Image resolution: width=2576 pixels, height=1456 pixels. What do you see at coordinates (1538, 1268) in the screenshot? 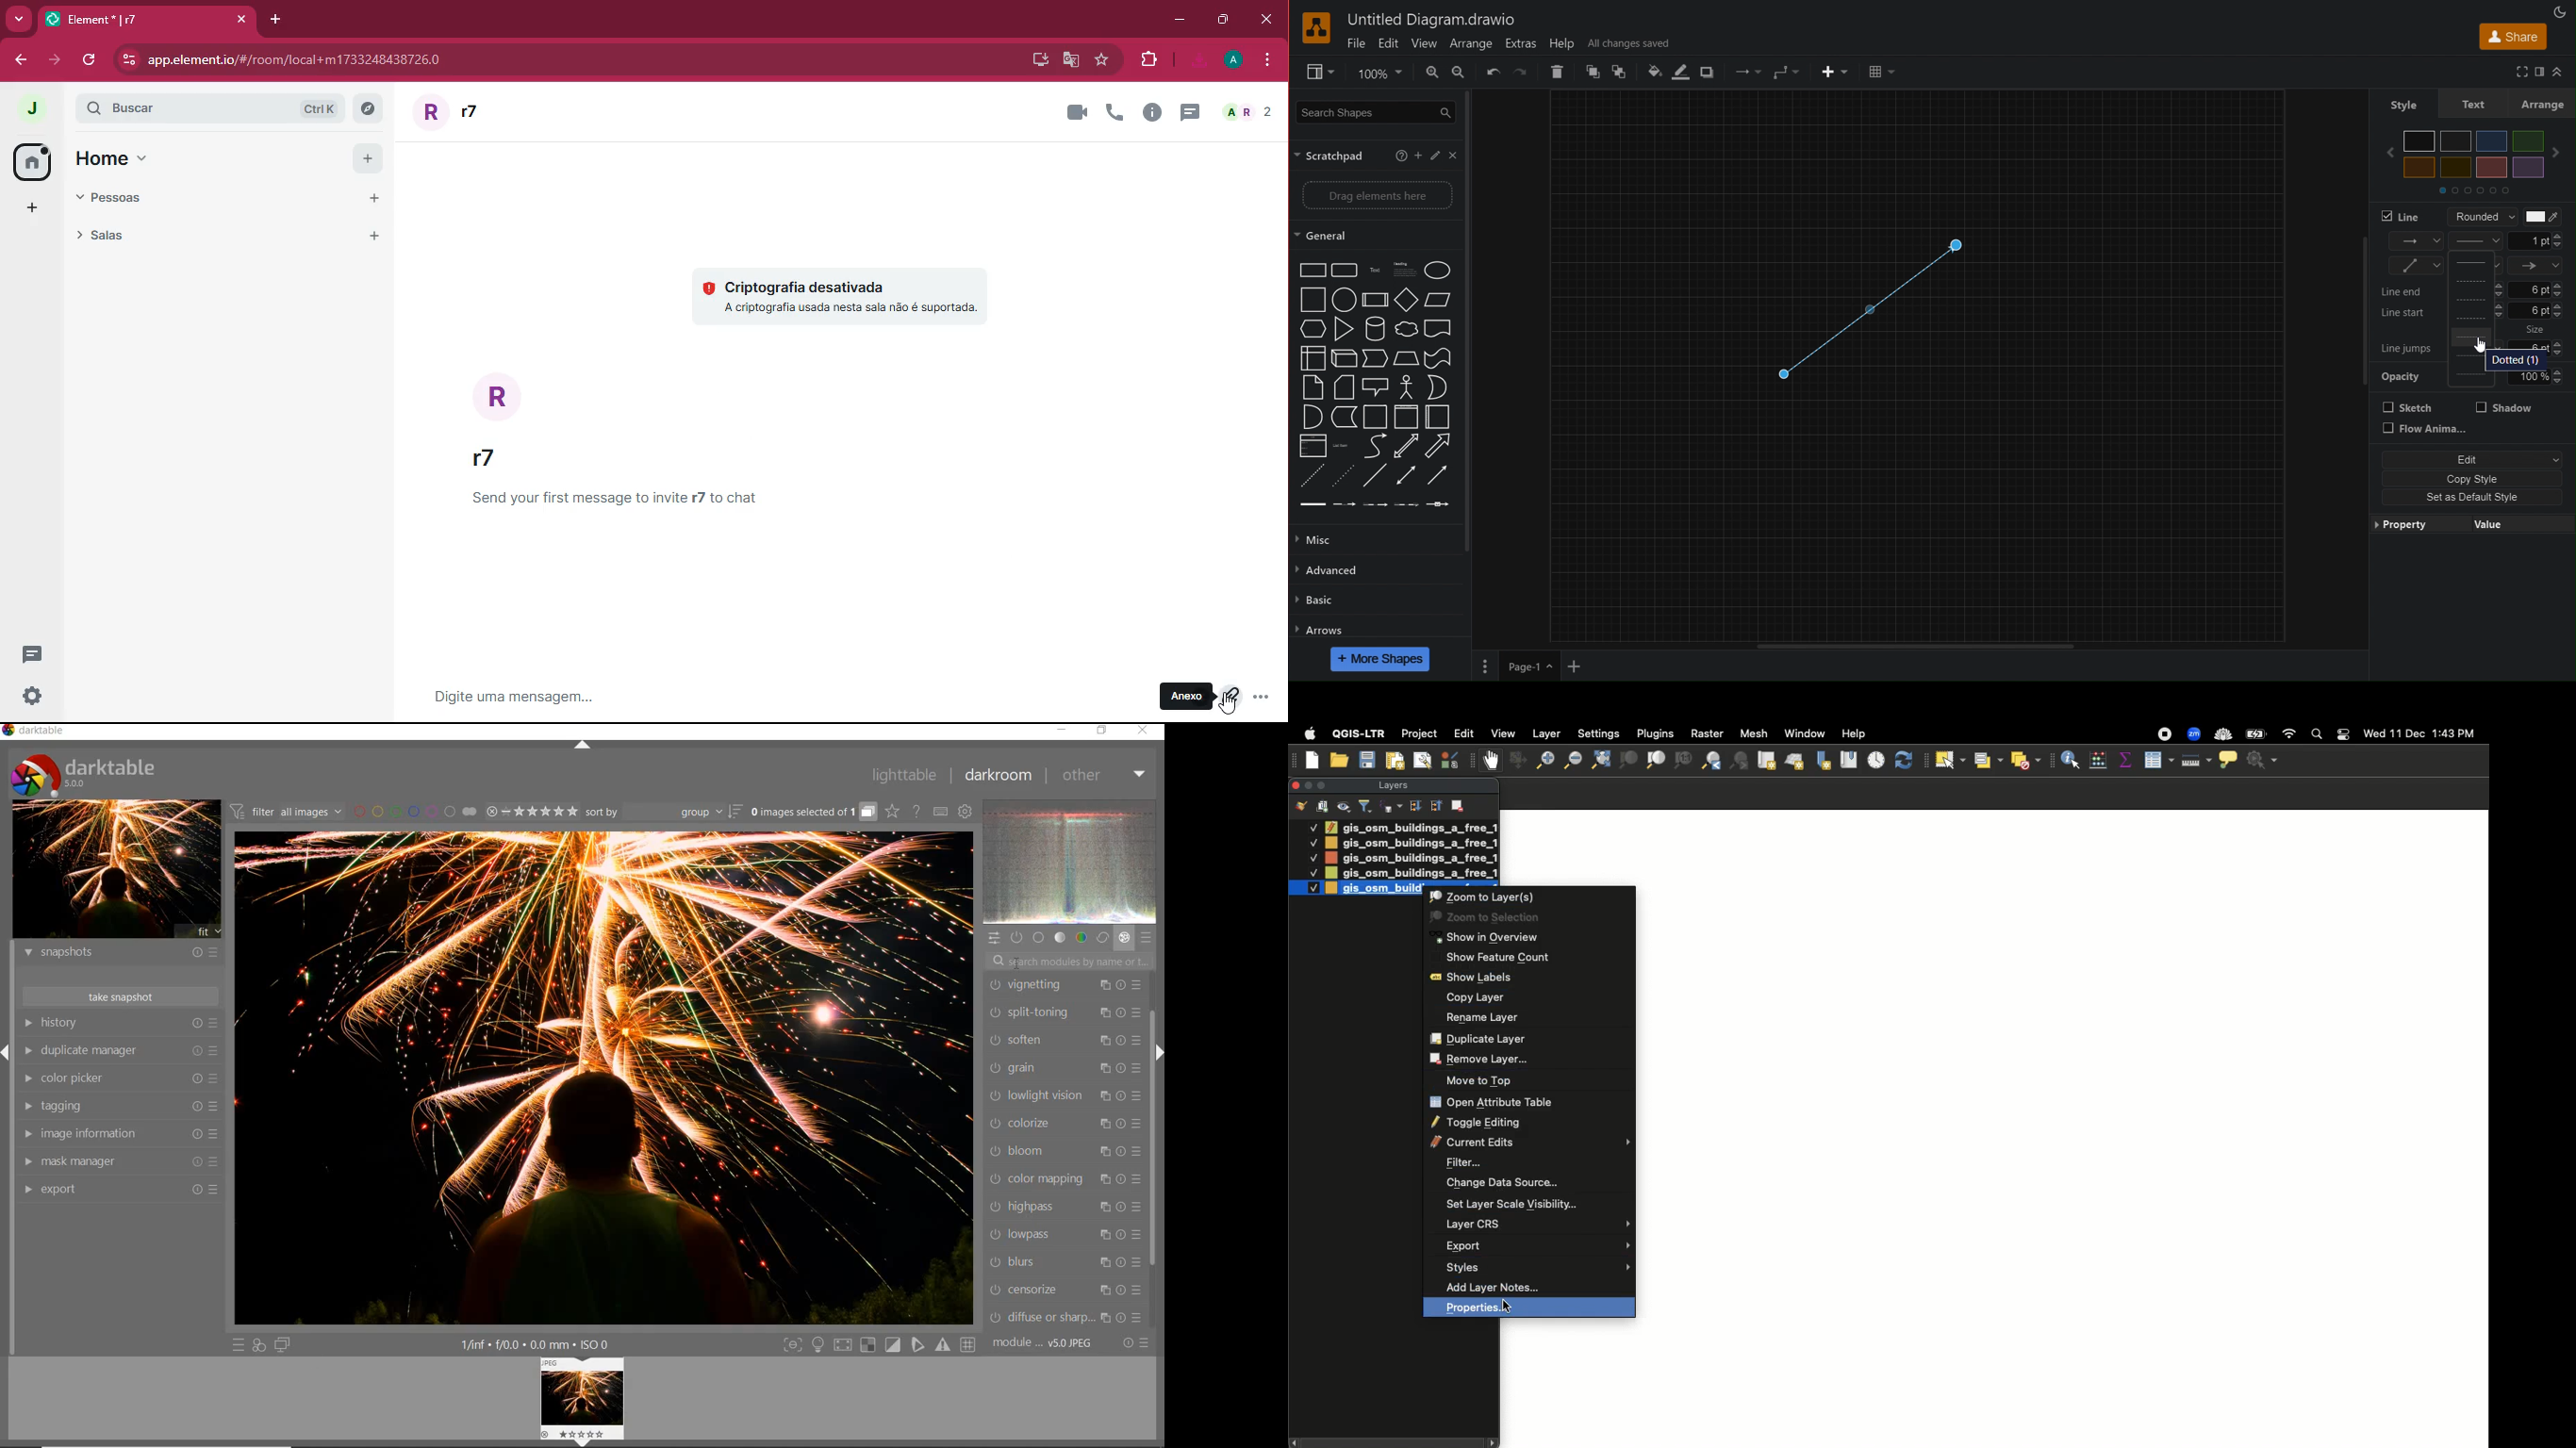
I see `Styles` at bounding box center [1538, 1268].